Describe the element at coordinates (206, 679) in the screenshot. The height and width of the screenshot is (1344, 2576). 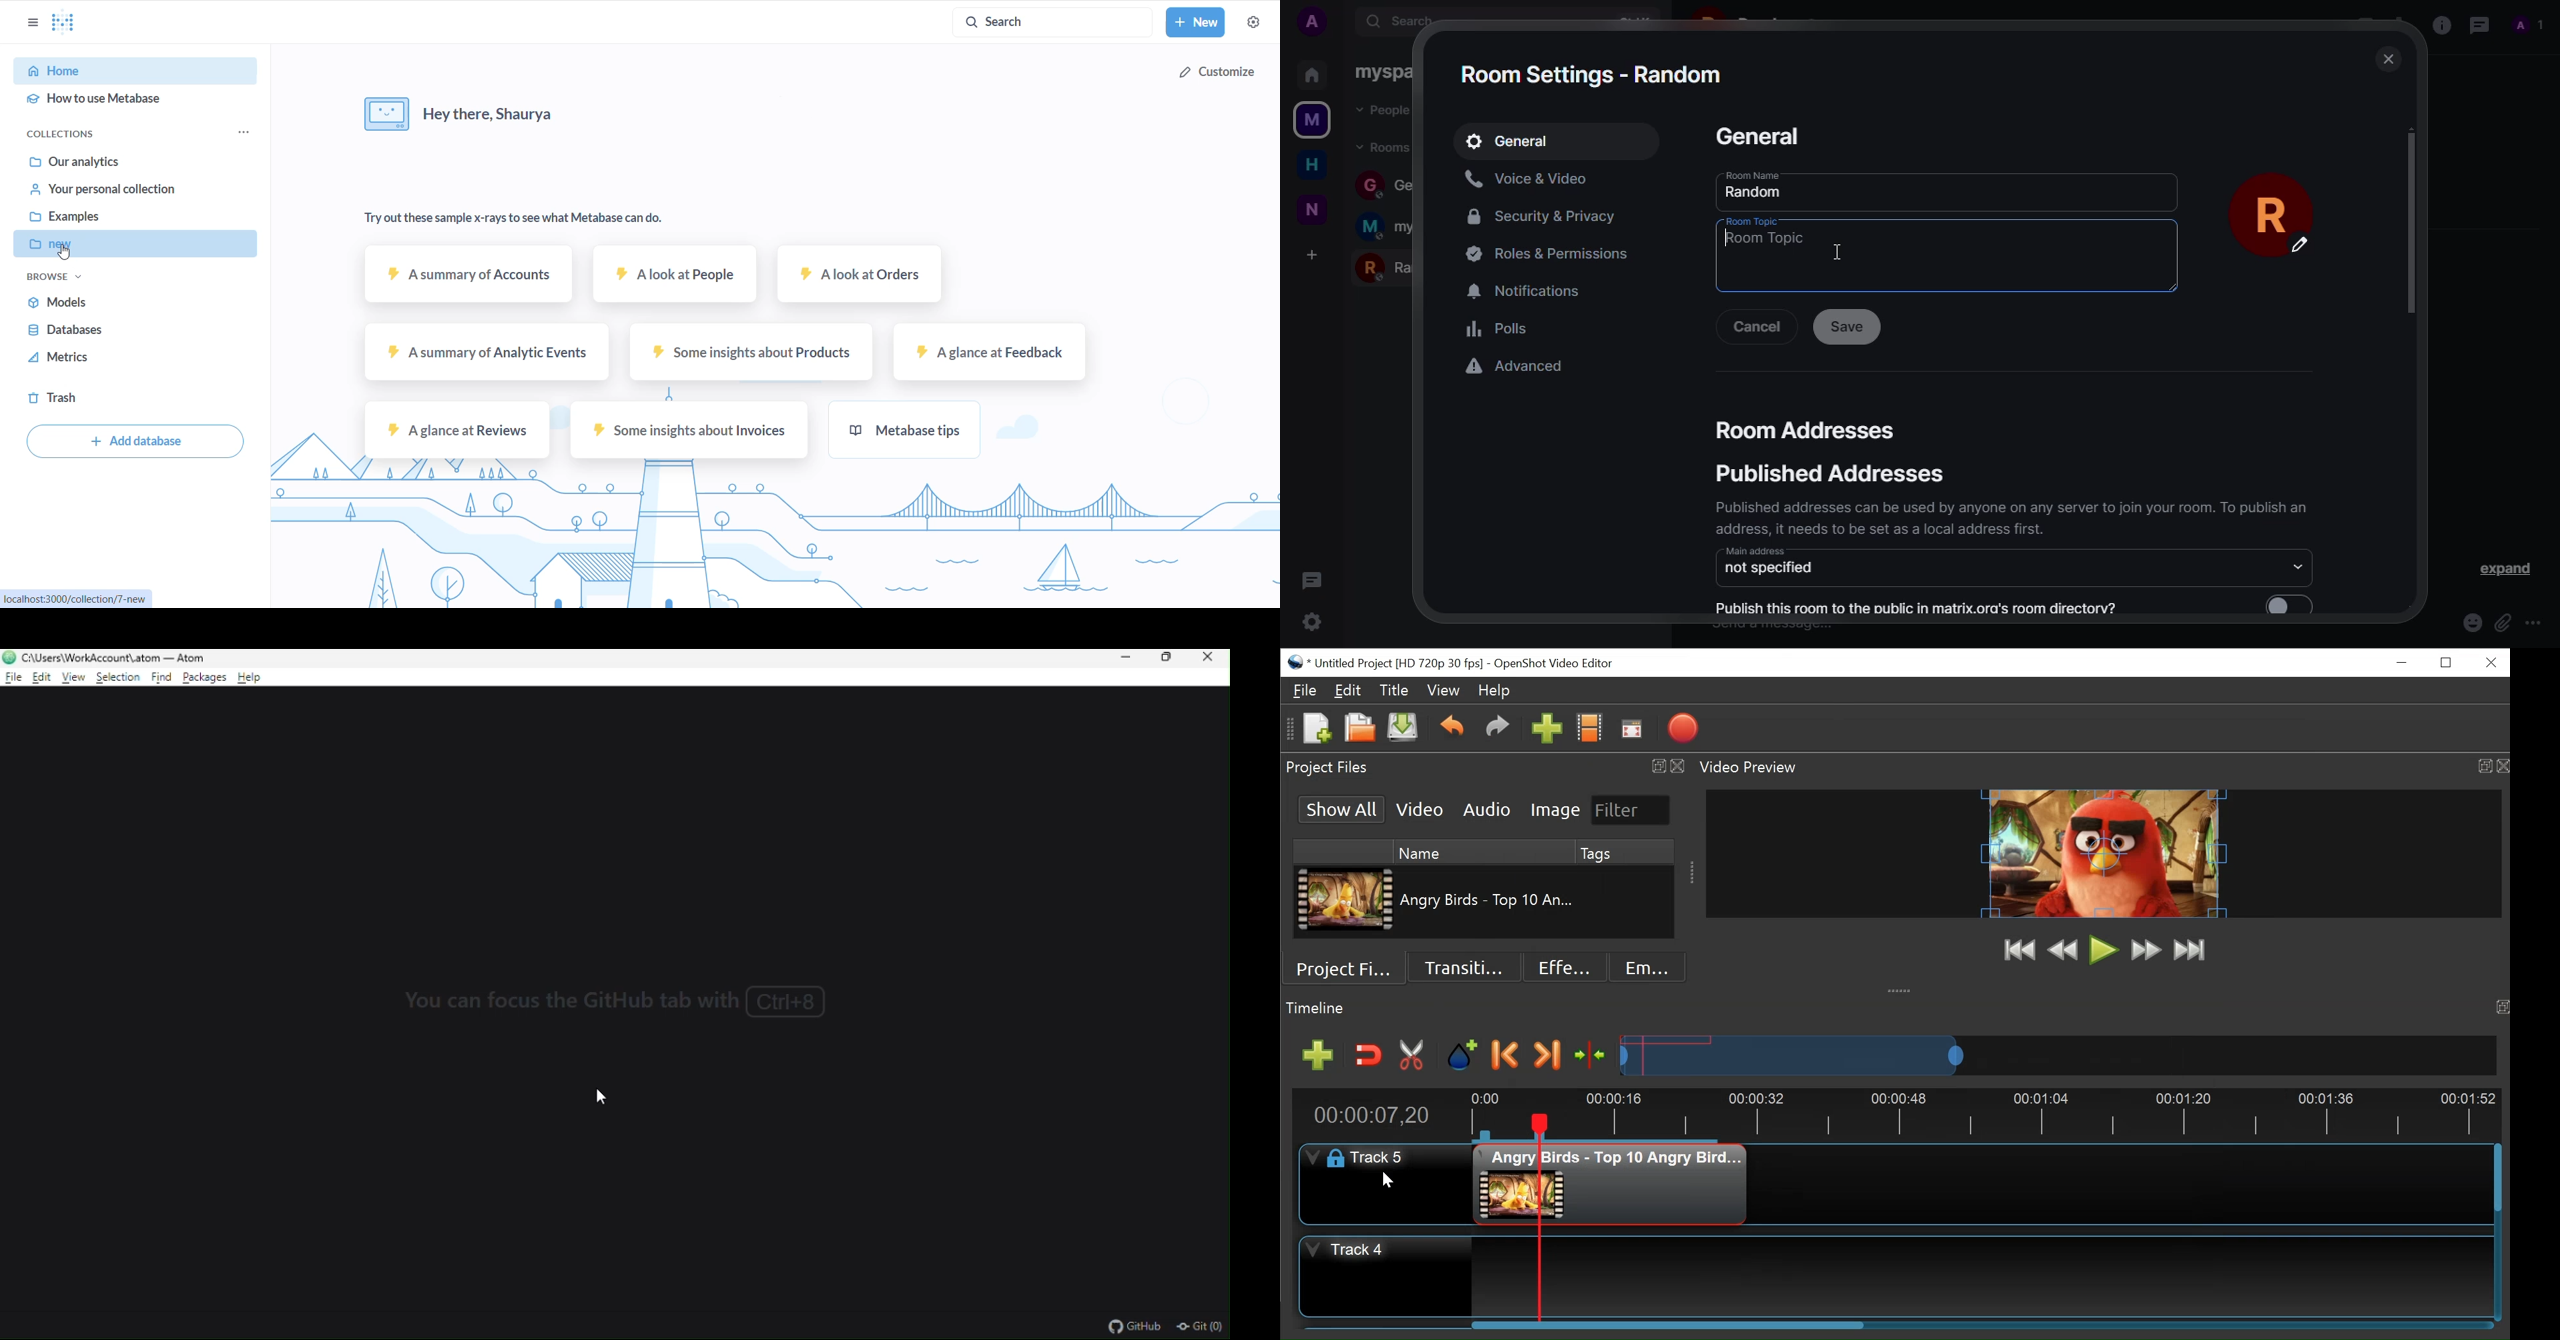
I see `Packages ` at that location.